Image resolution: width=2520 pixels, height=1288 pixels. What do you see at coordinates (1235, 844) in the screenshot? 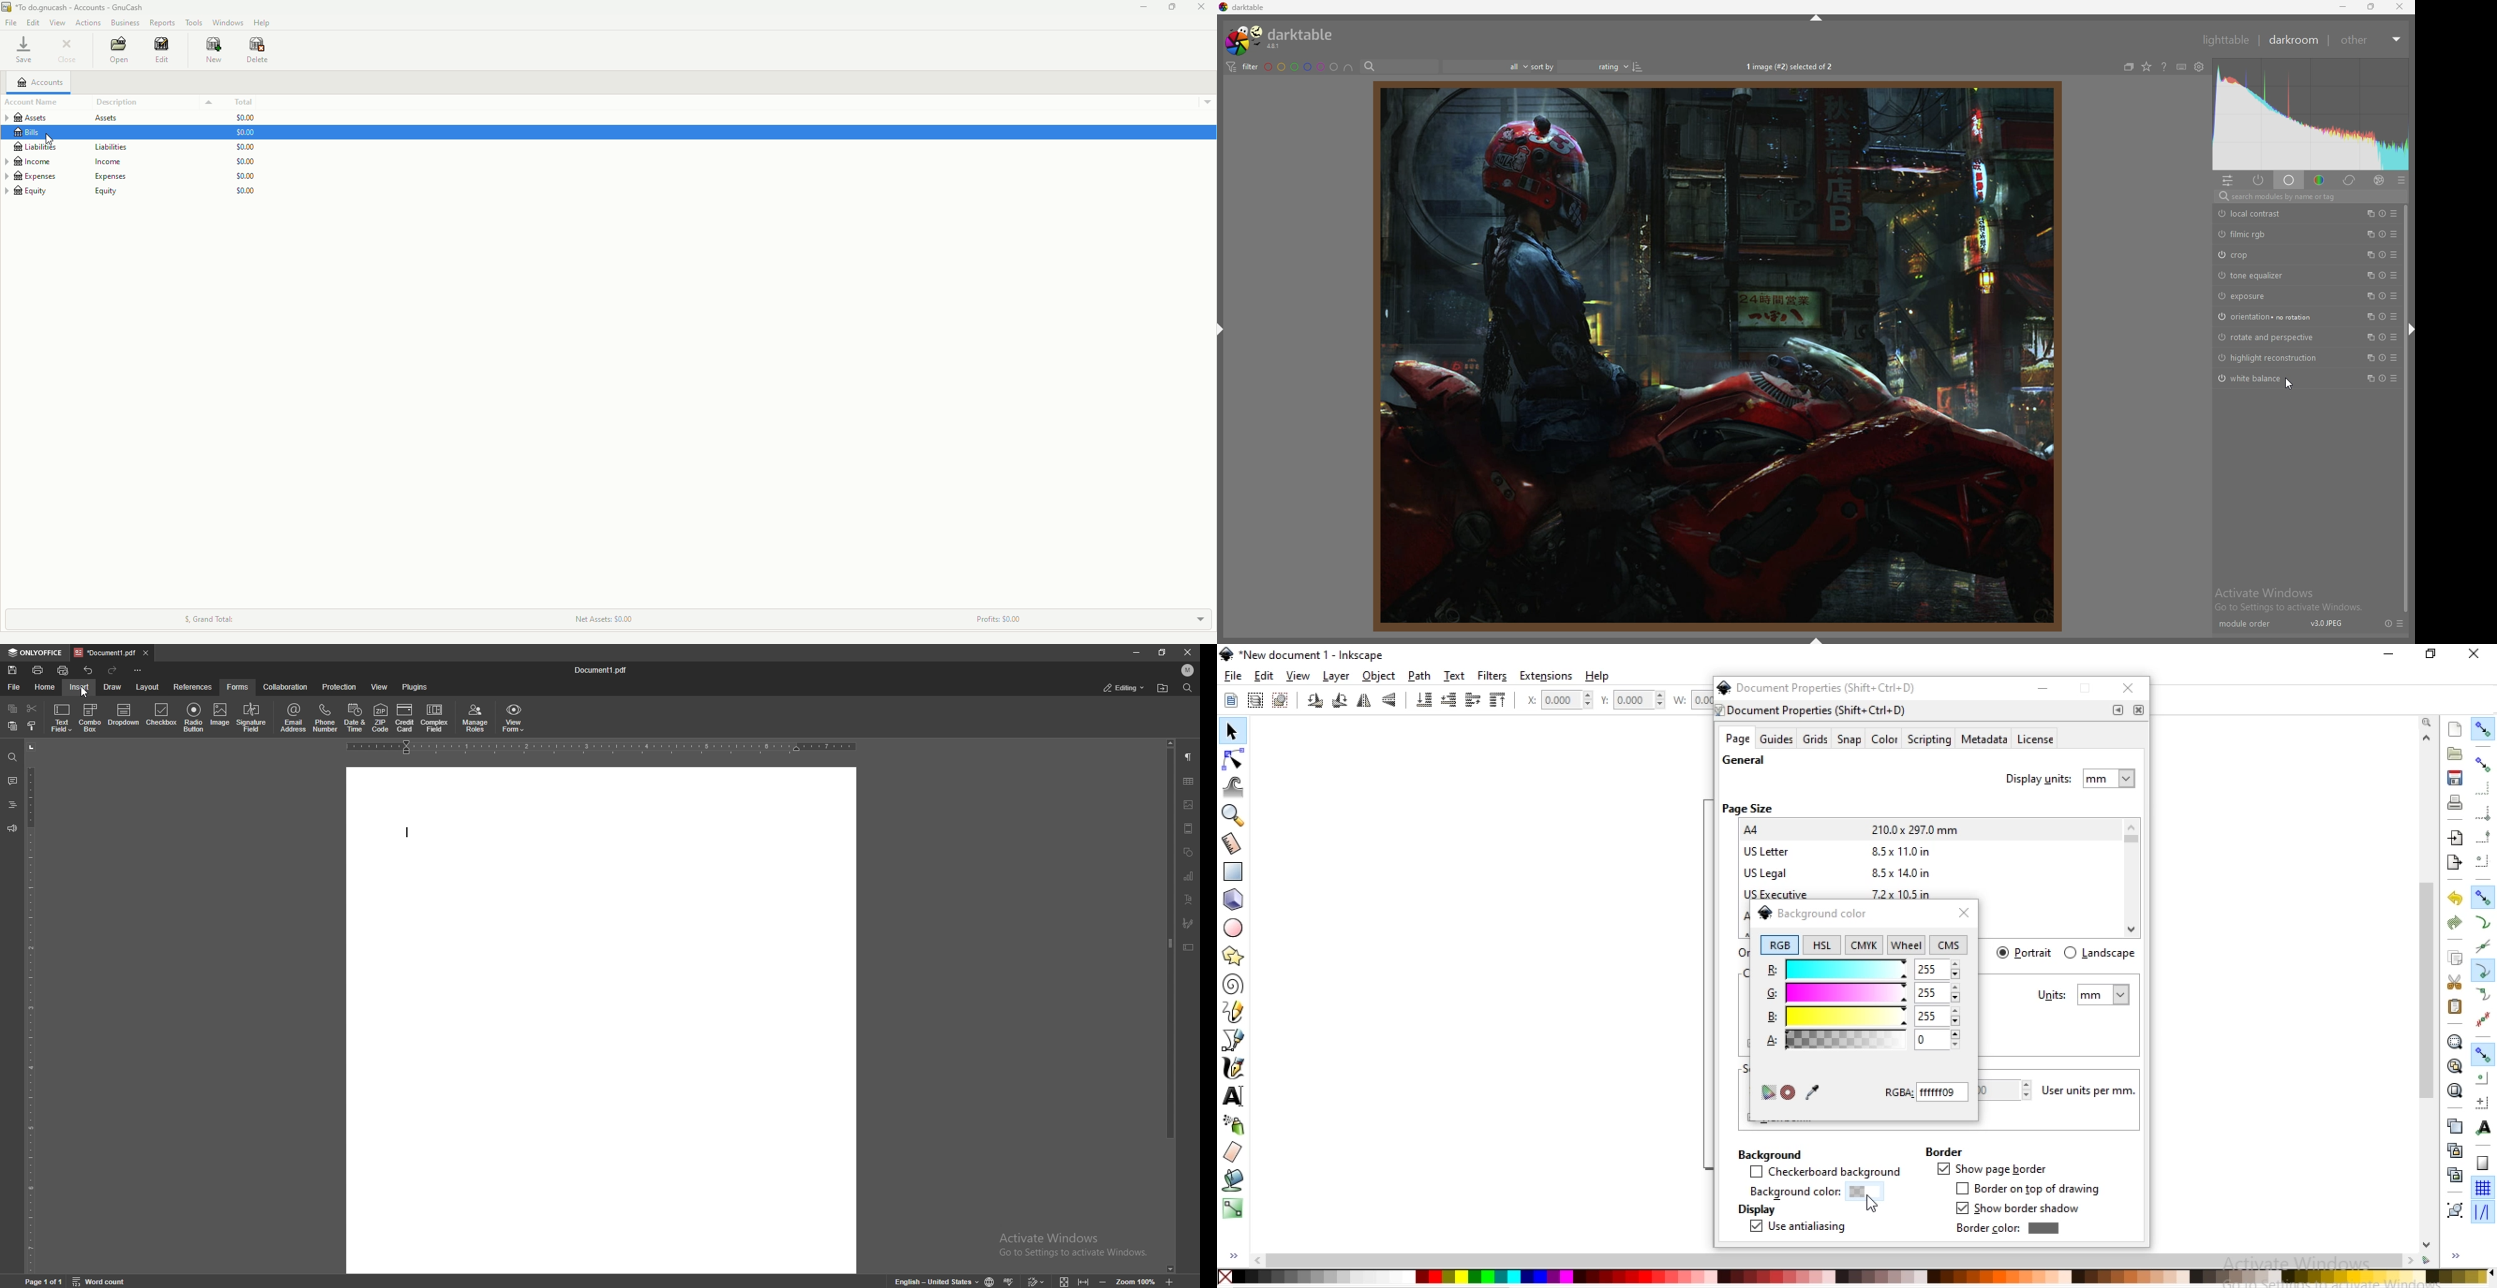
I see `measurement tools` at bounding box center [1235, 844].